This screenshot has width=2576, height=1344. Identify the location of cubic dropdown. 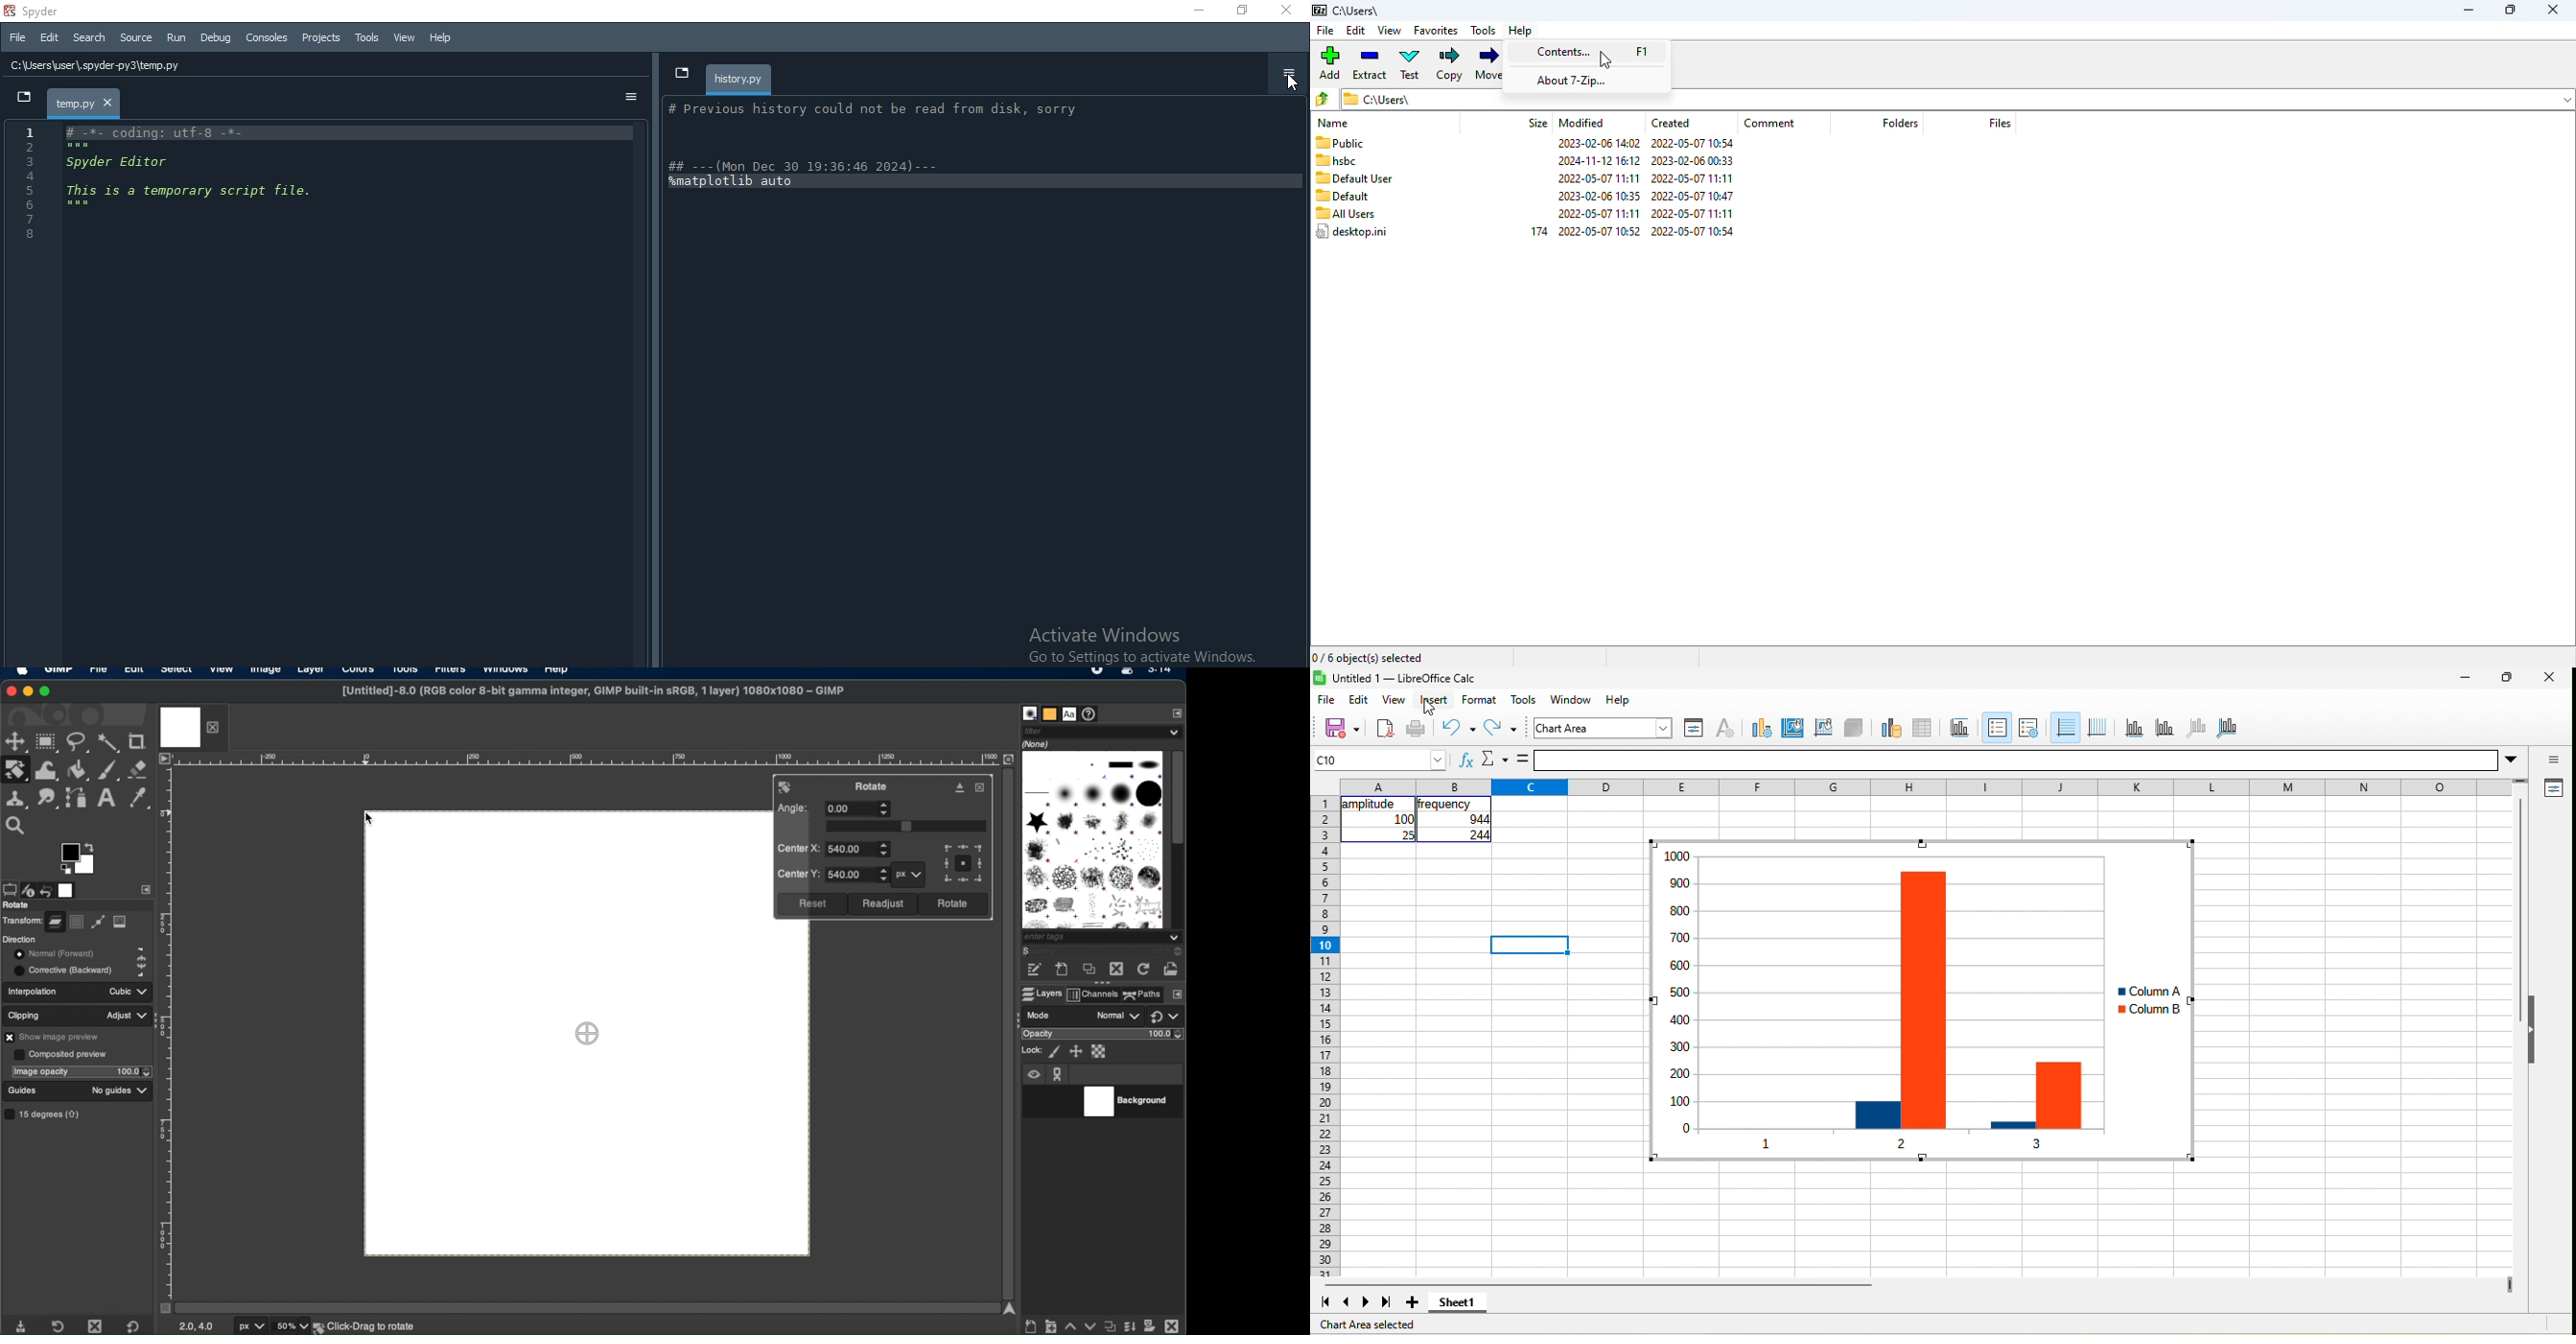
(125, 991).